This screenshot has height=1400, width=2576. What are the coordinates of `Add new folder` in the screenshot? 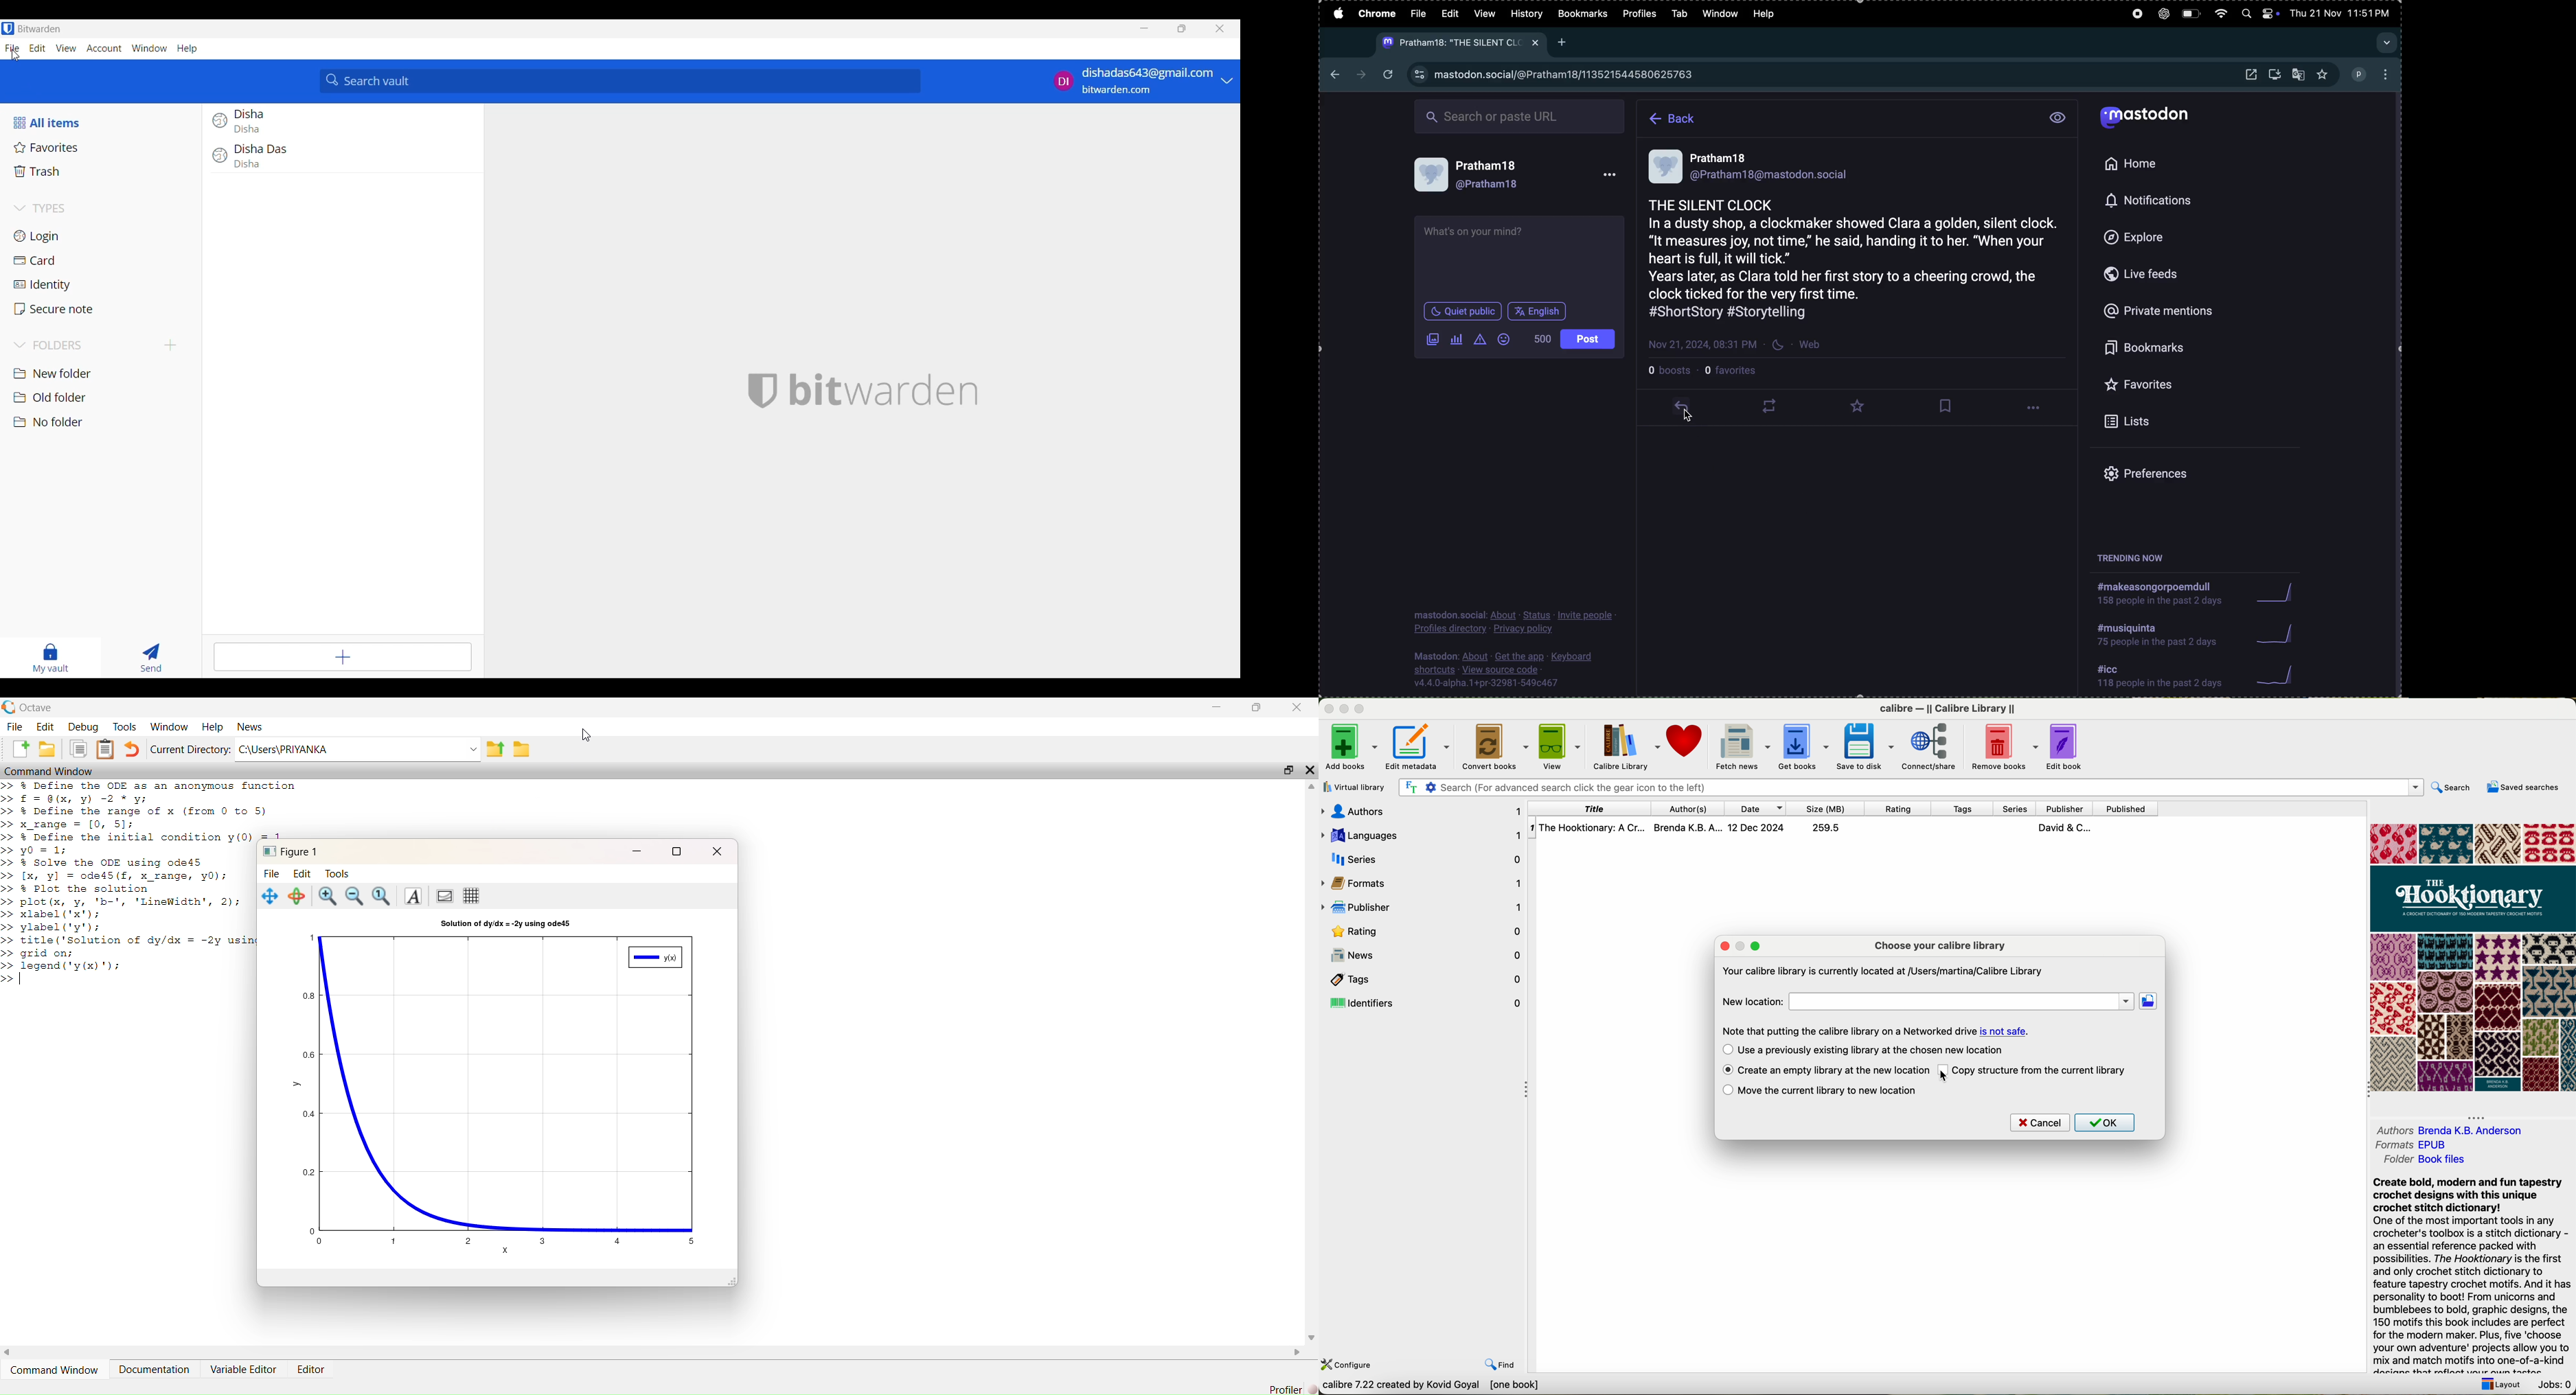 It's located at (171, 346).